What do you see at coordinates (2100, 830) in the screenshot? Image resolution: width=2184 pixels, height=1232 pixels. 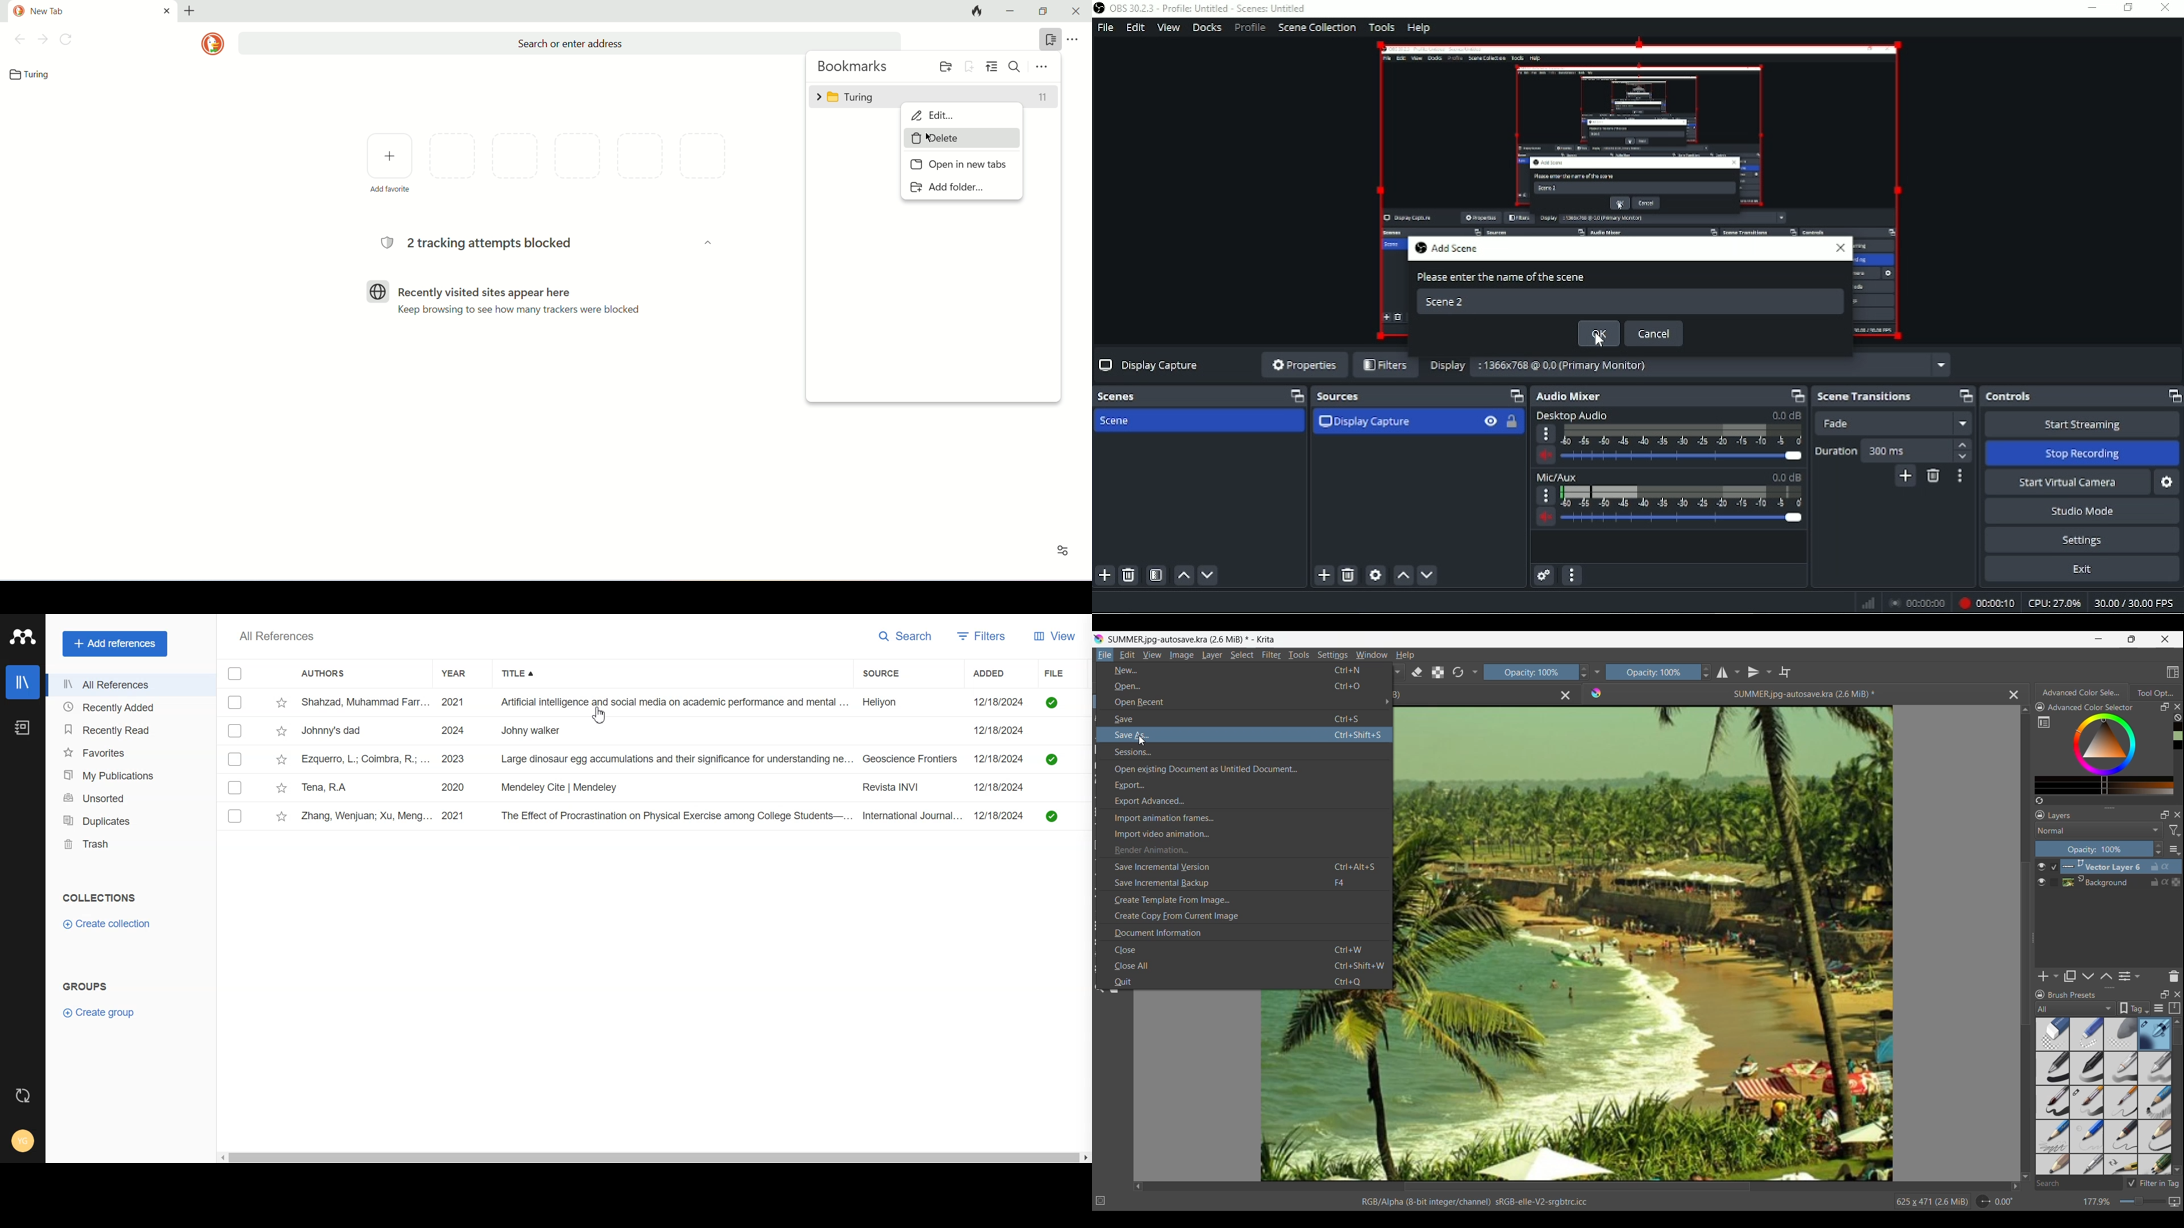 I see `Mode options` at bounding box center [2100, 830].